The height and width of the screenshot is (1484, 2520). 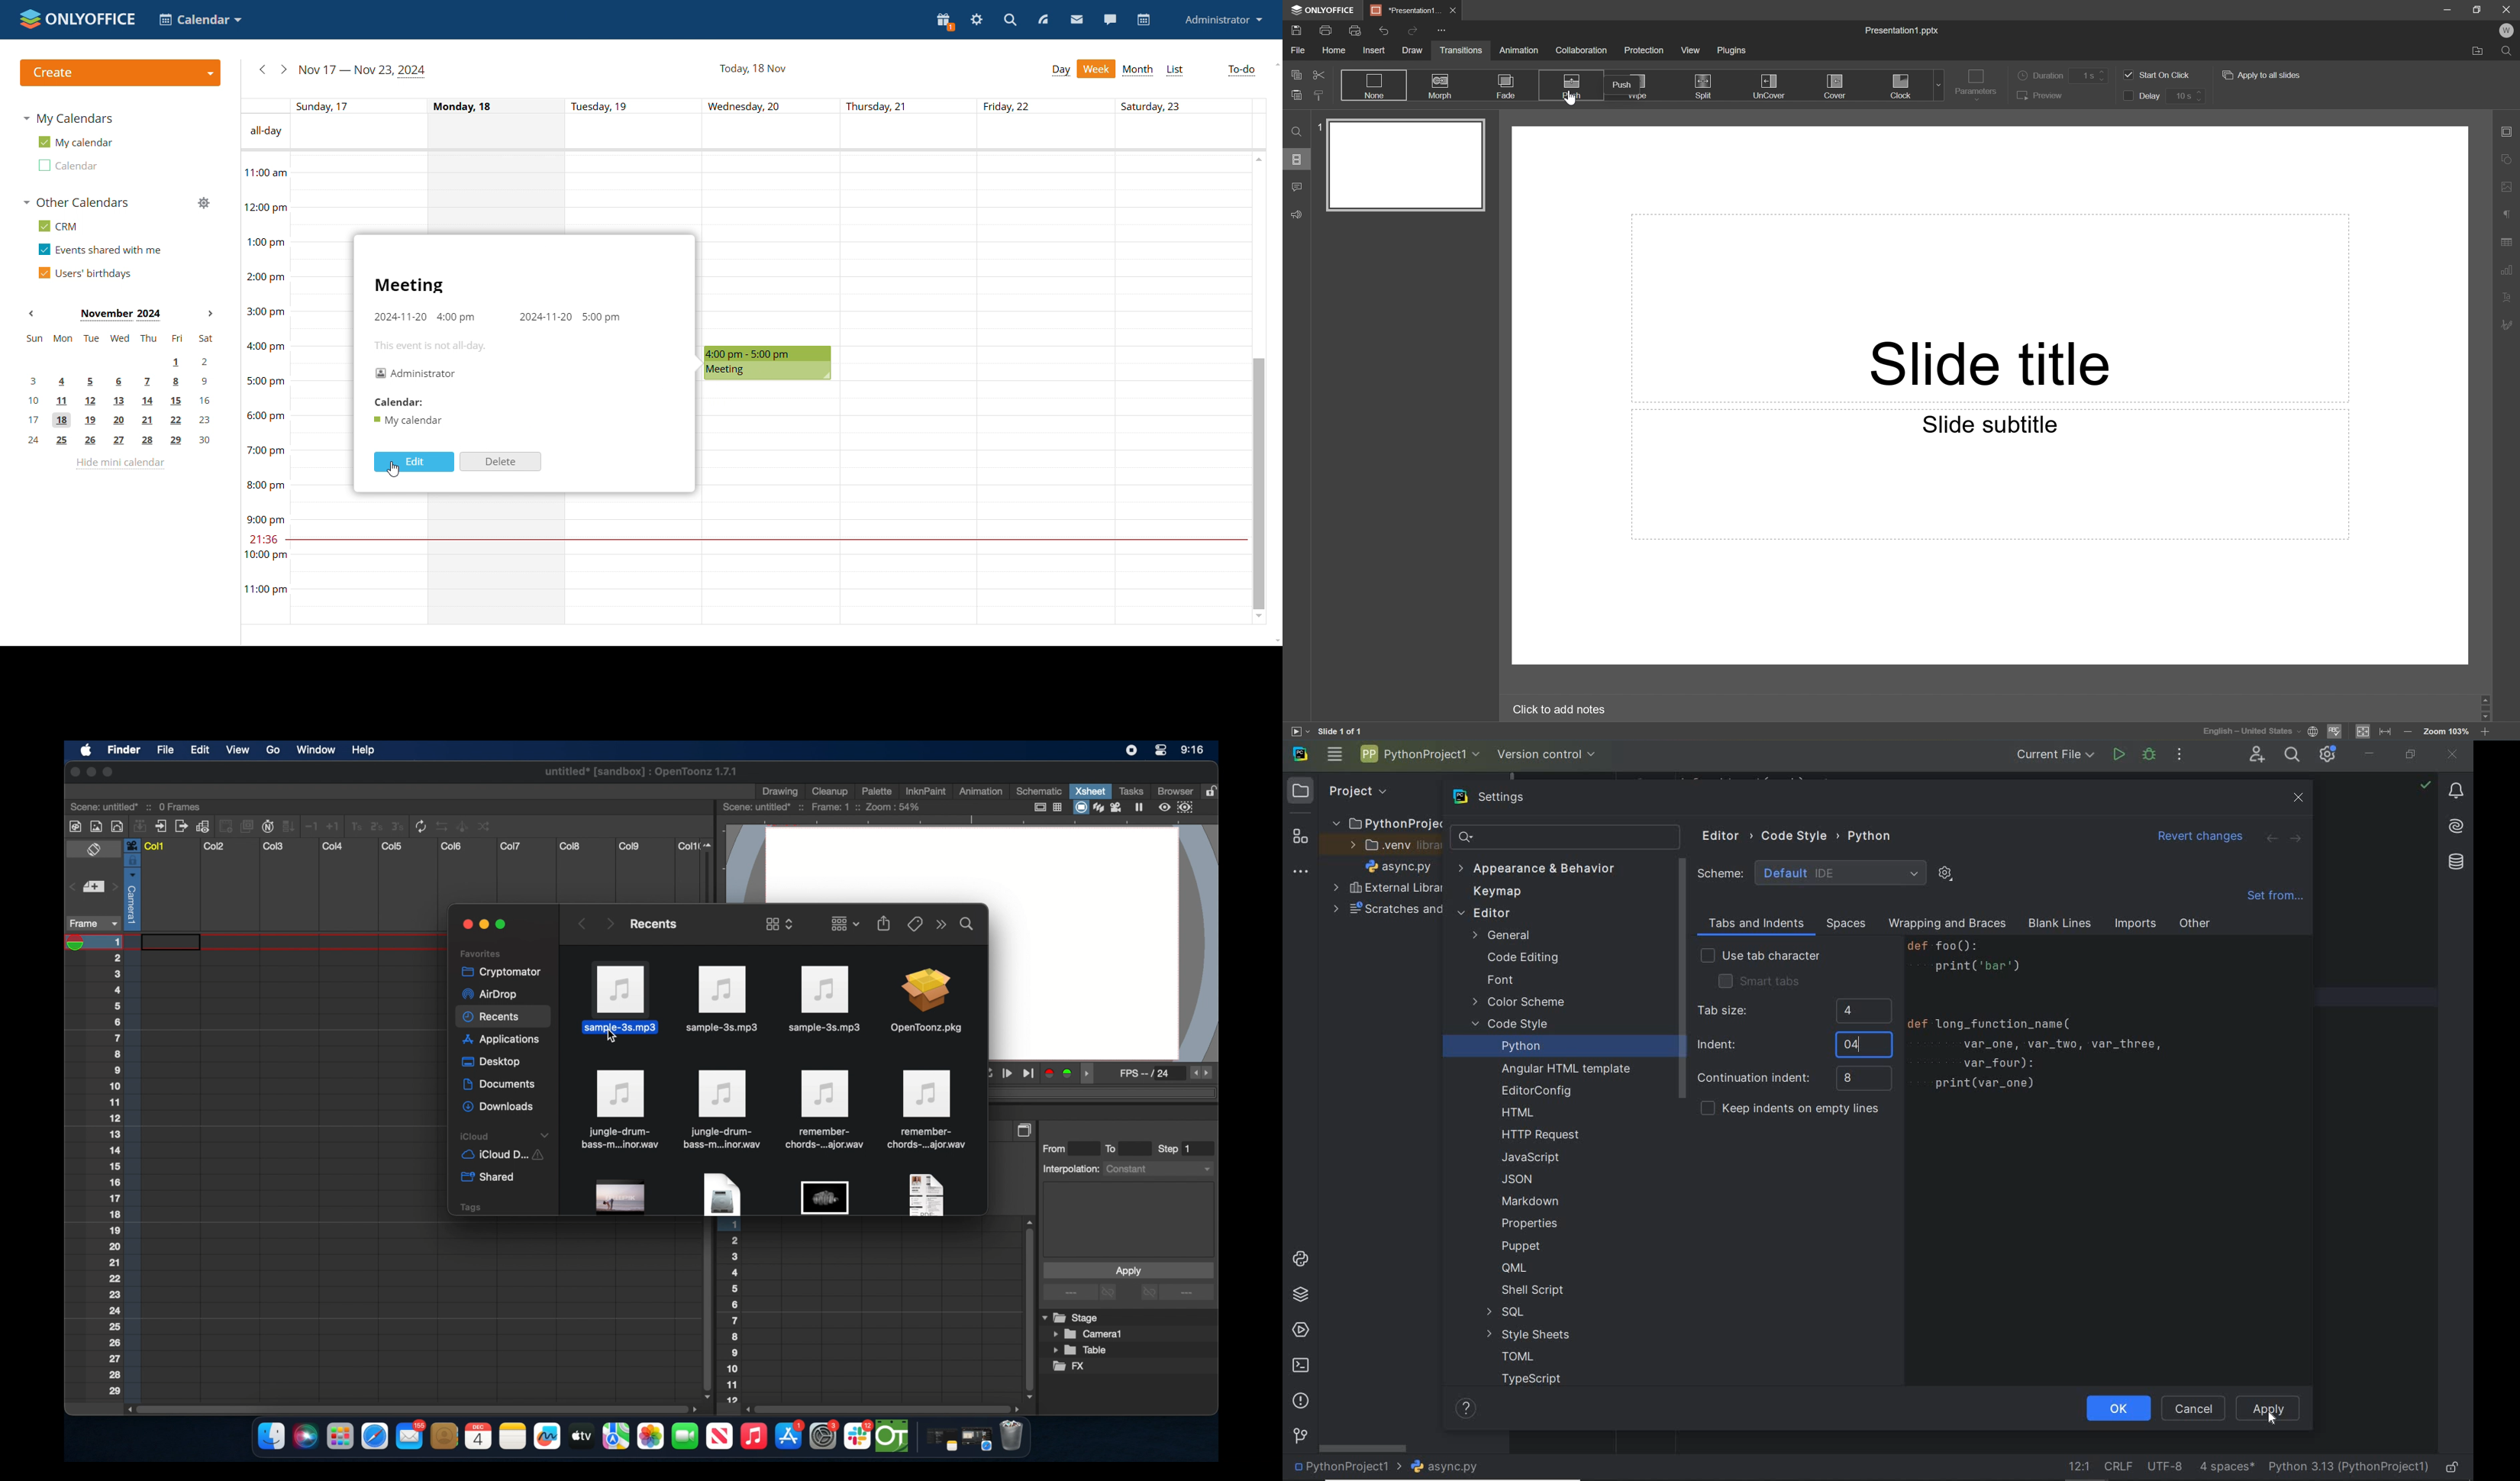 I want to click on UnCover, so click(x=1770, y=86).